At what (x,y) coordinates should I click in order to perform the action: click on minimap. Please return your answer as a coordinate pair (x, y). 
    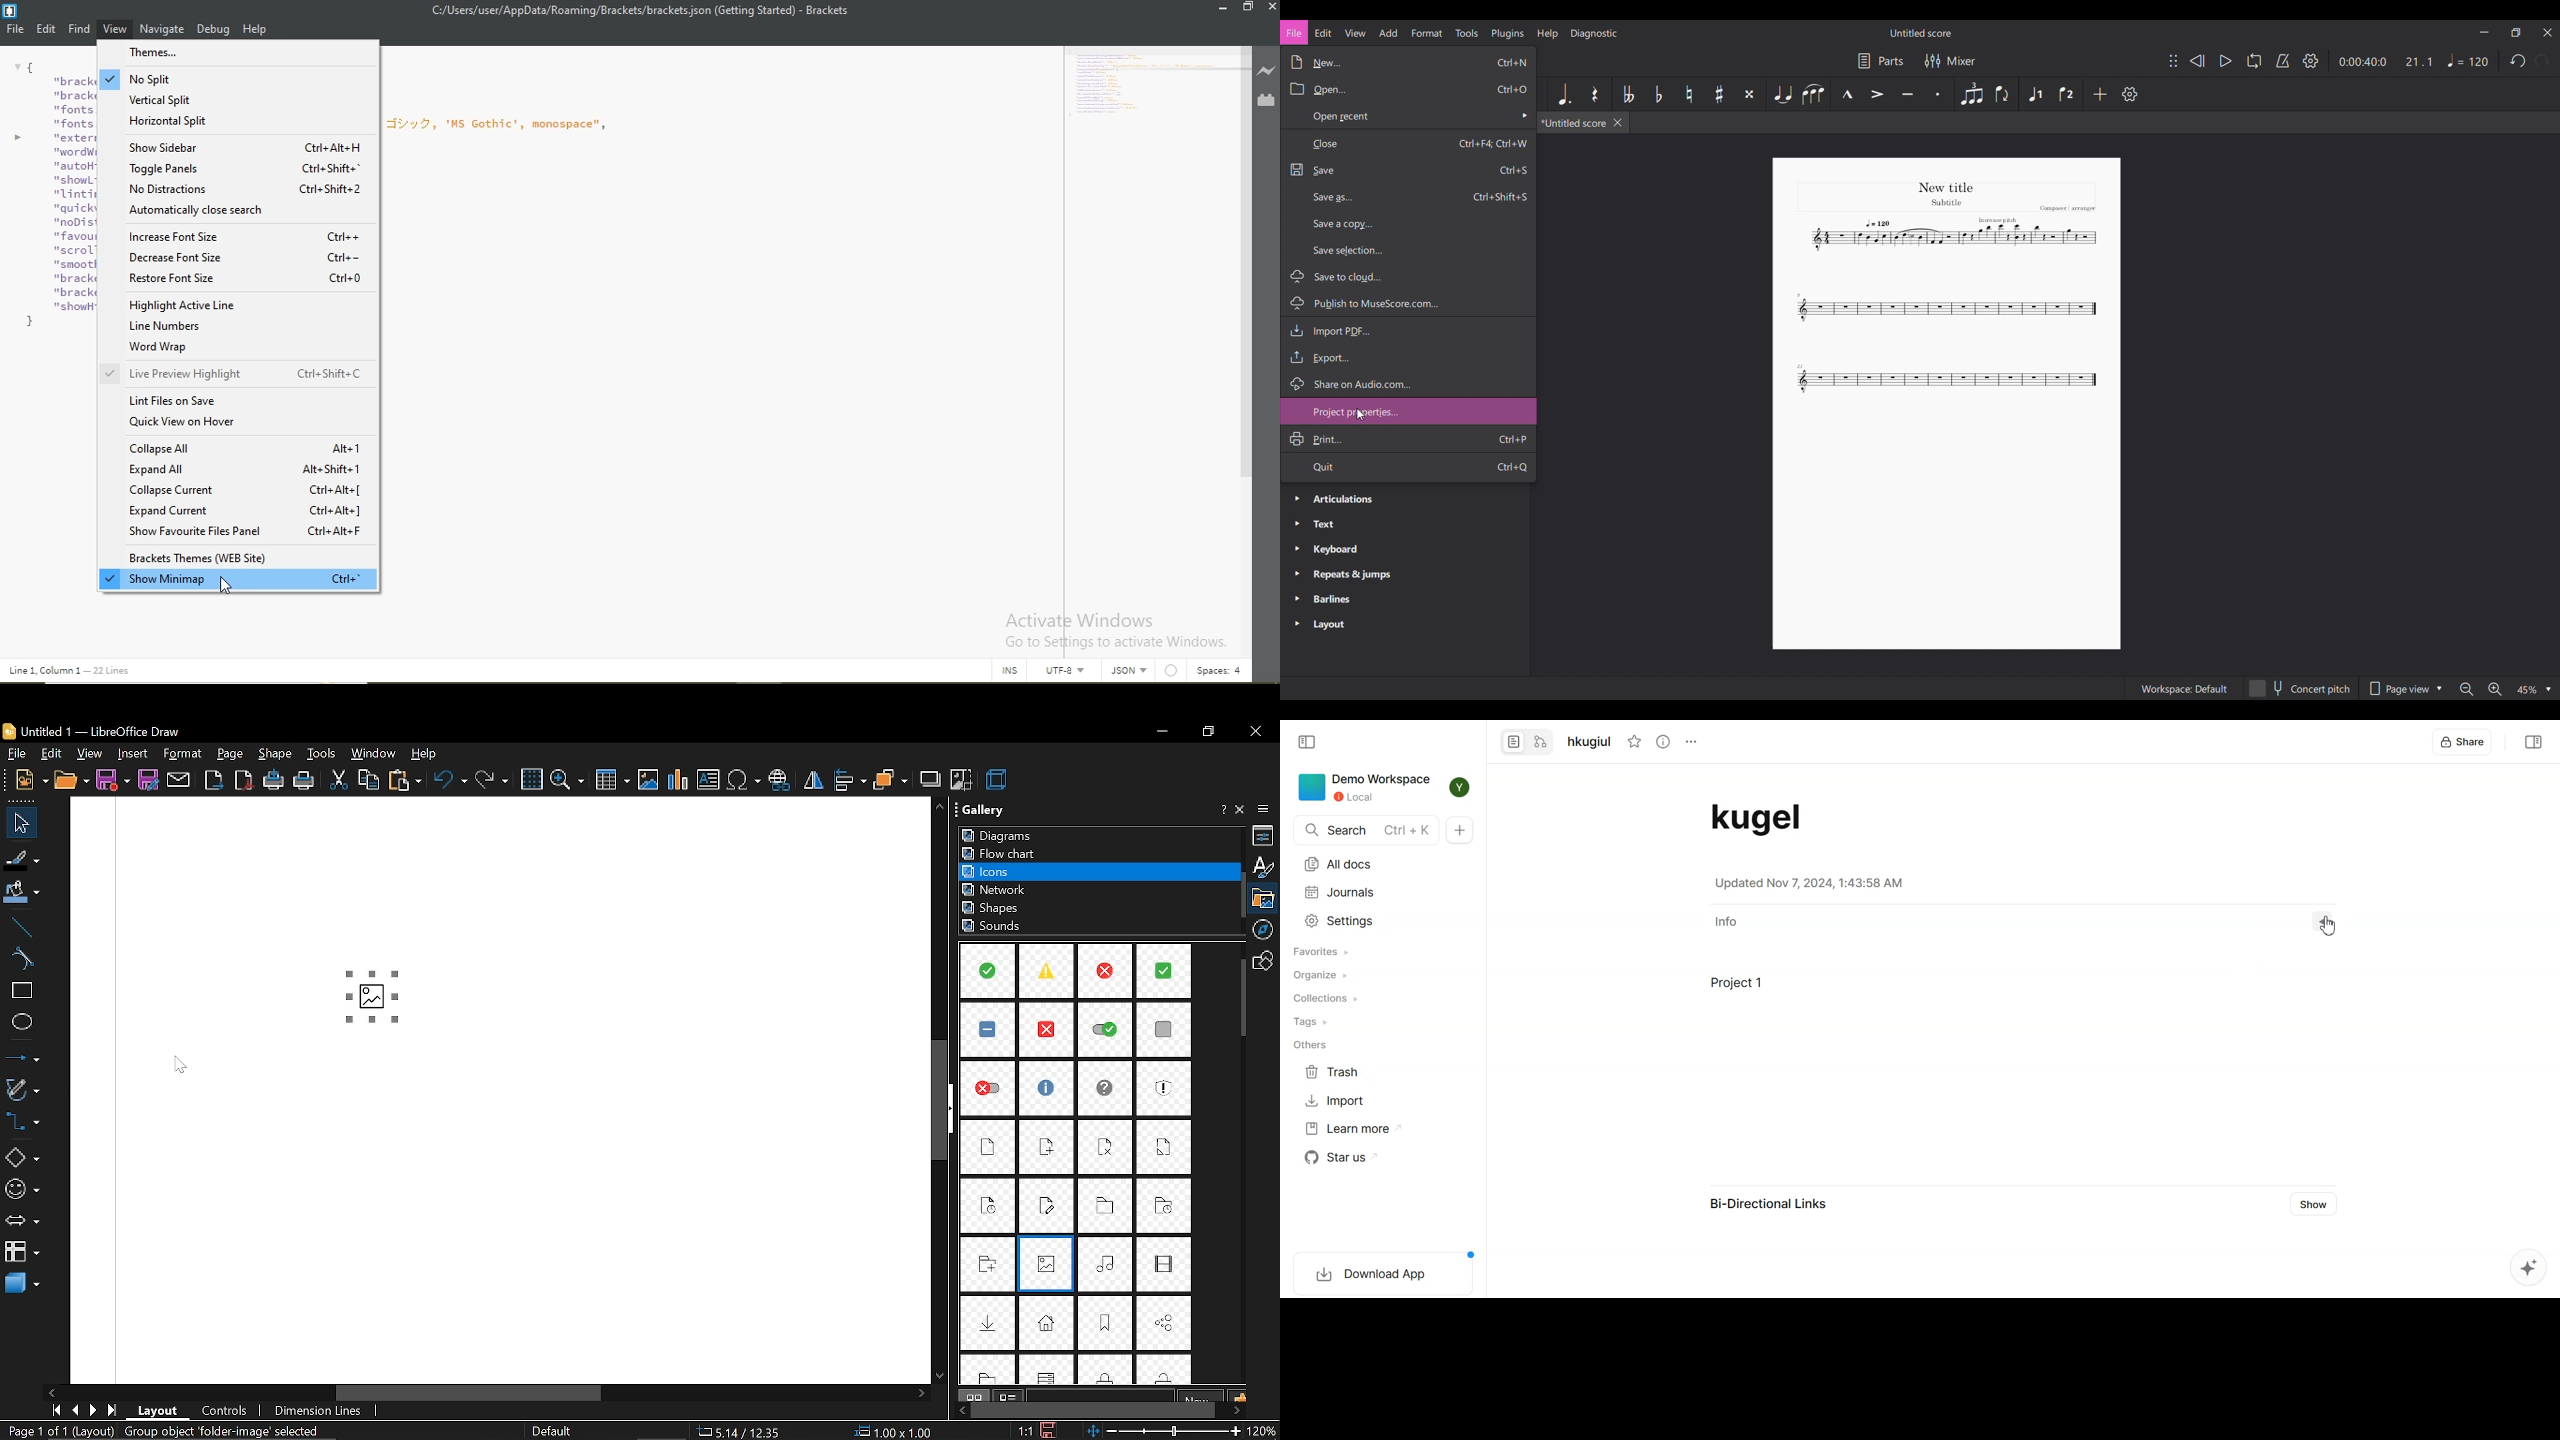
    Looking at the image, I should click on (1155, 87).